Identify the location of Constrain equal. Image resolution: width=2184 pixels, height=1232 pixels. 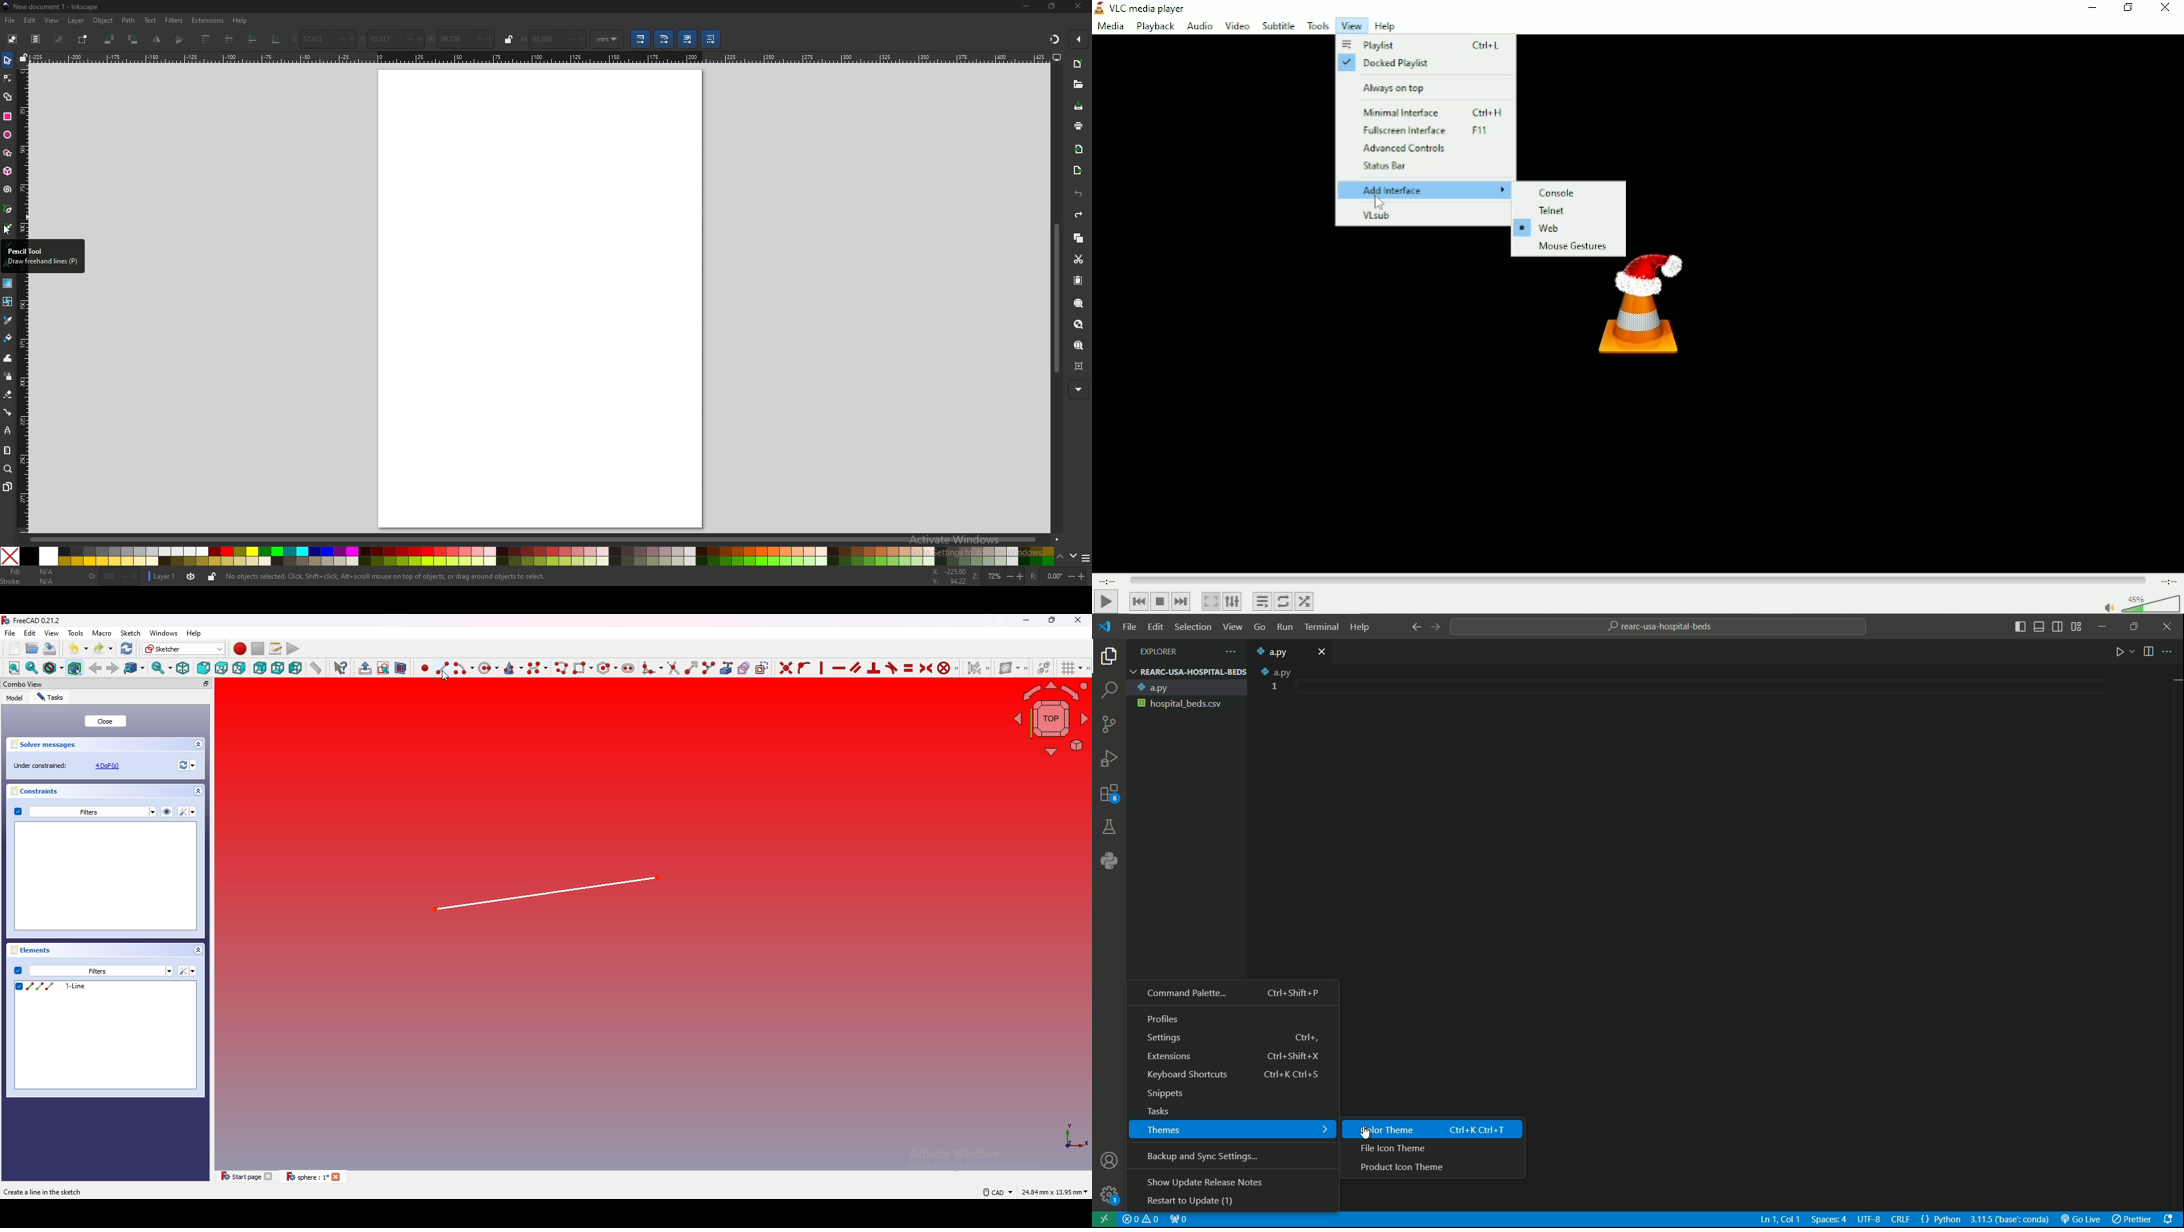
(908, 667).